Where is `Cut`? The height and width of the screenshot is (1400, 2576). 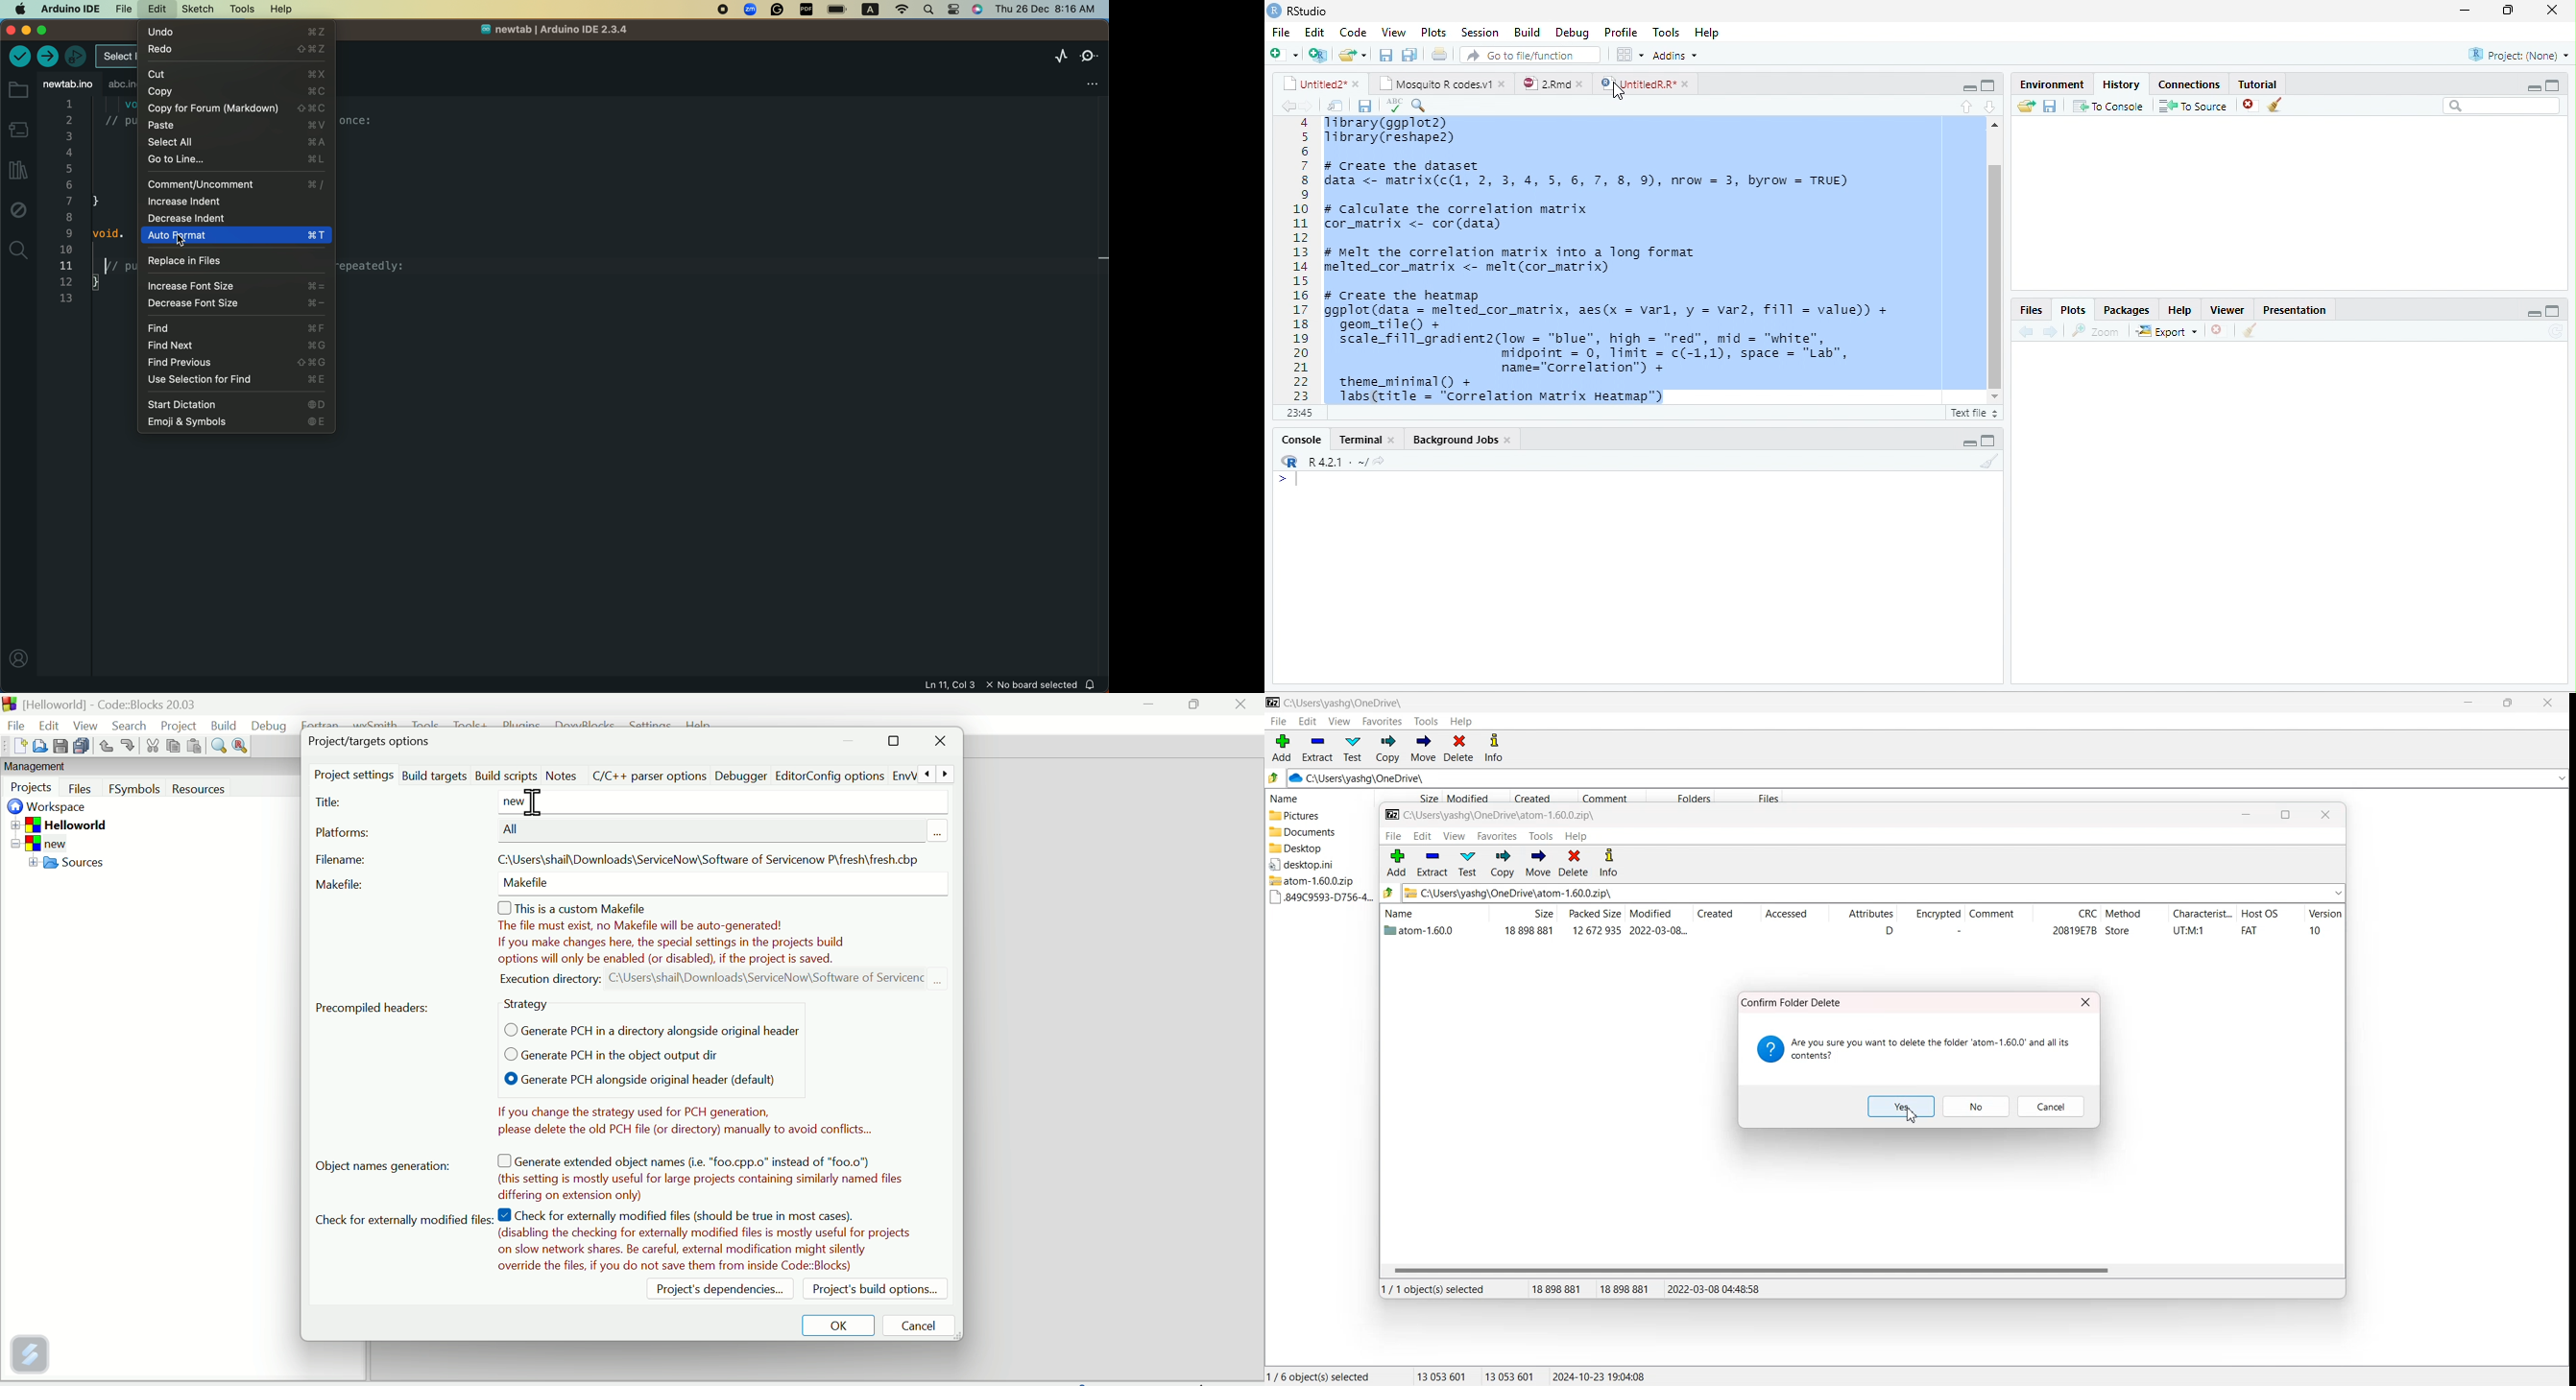
Cut is located at coordinates (150, 748).